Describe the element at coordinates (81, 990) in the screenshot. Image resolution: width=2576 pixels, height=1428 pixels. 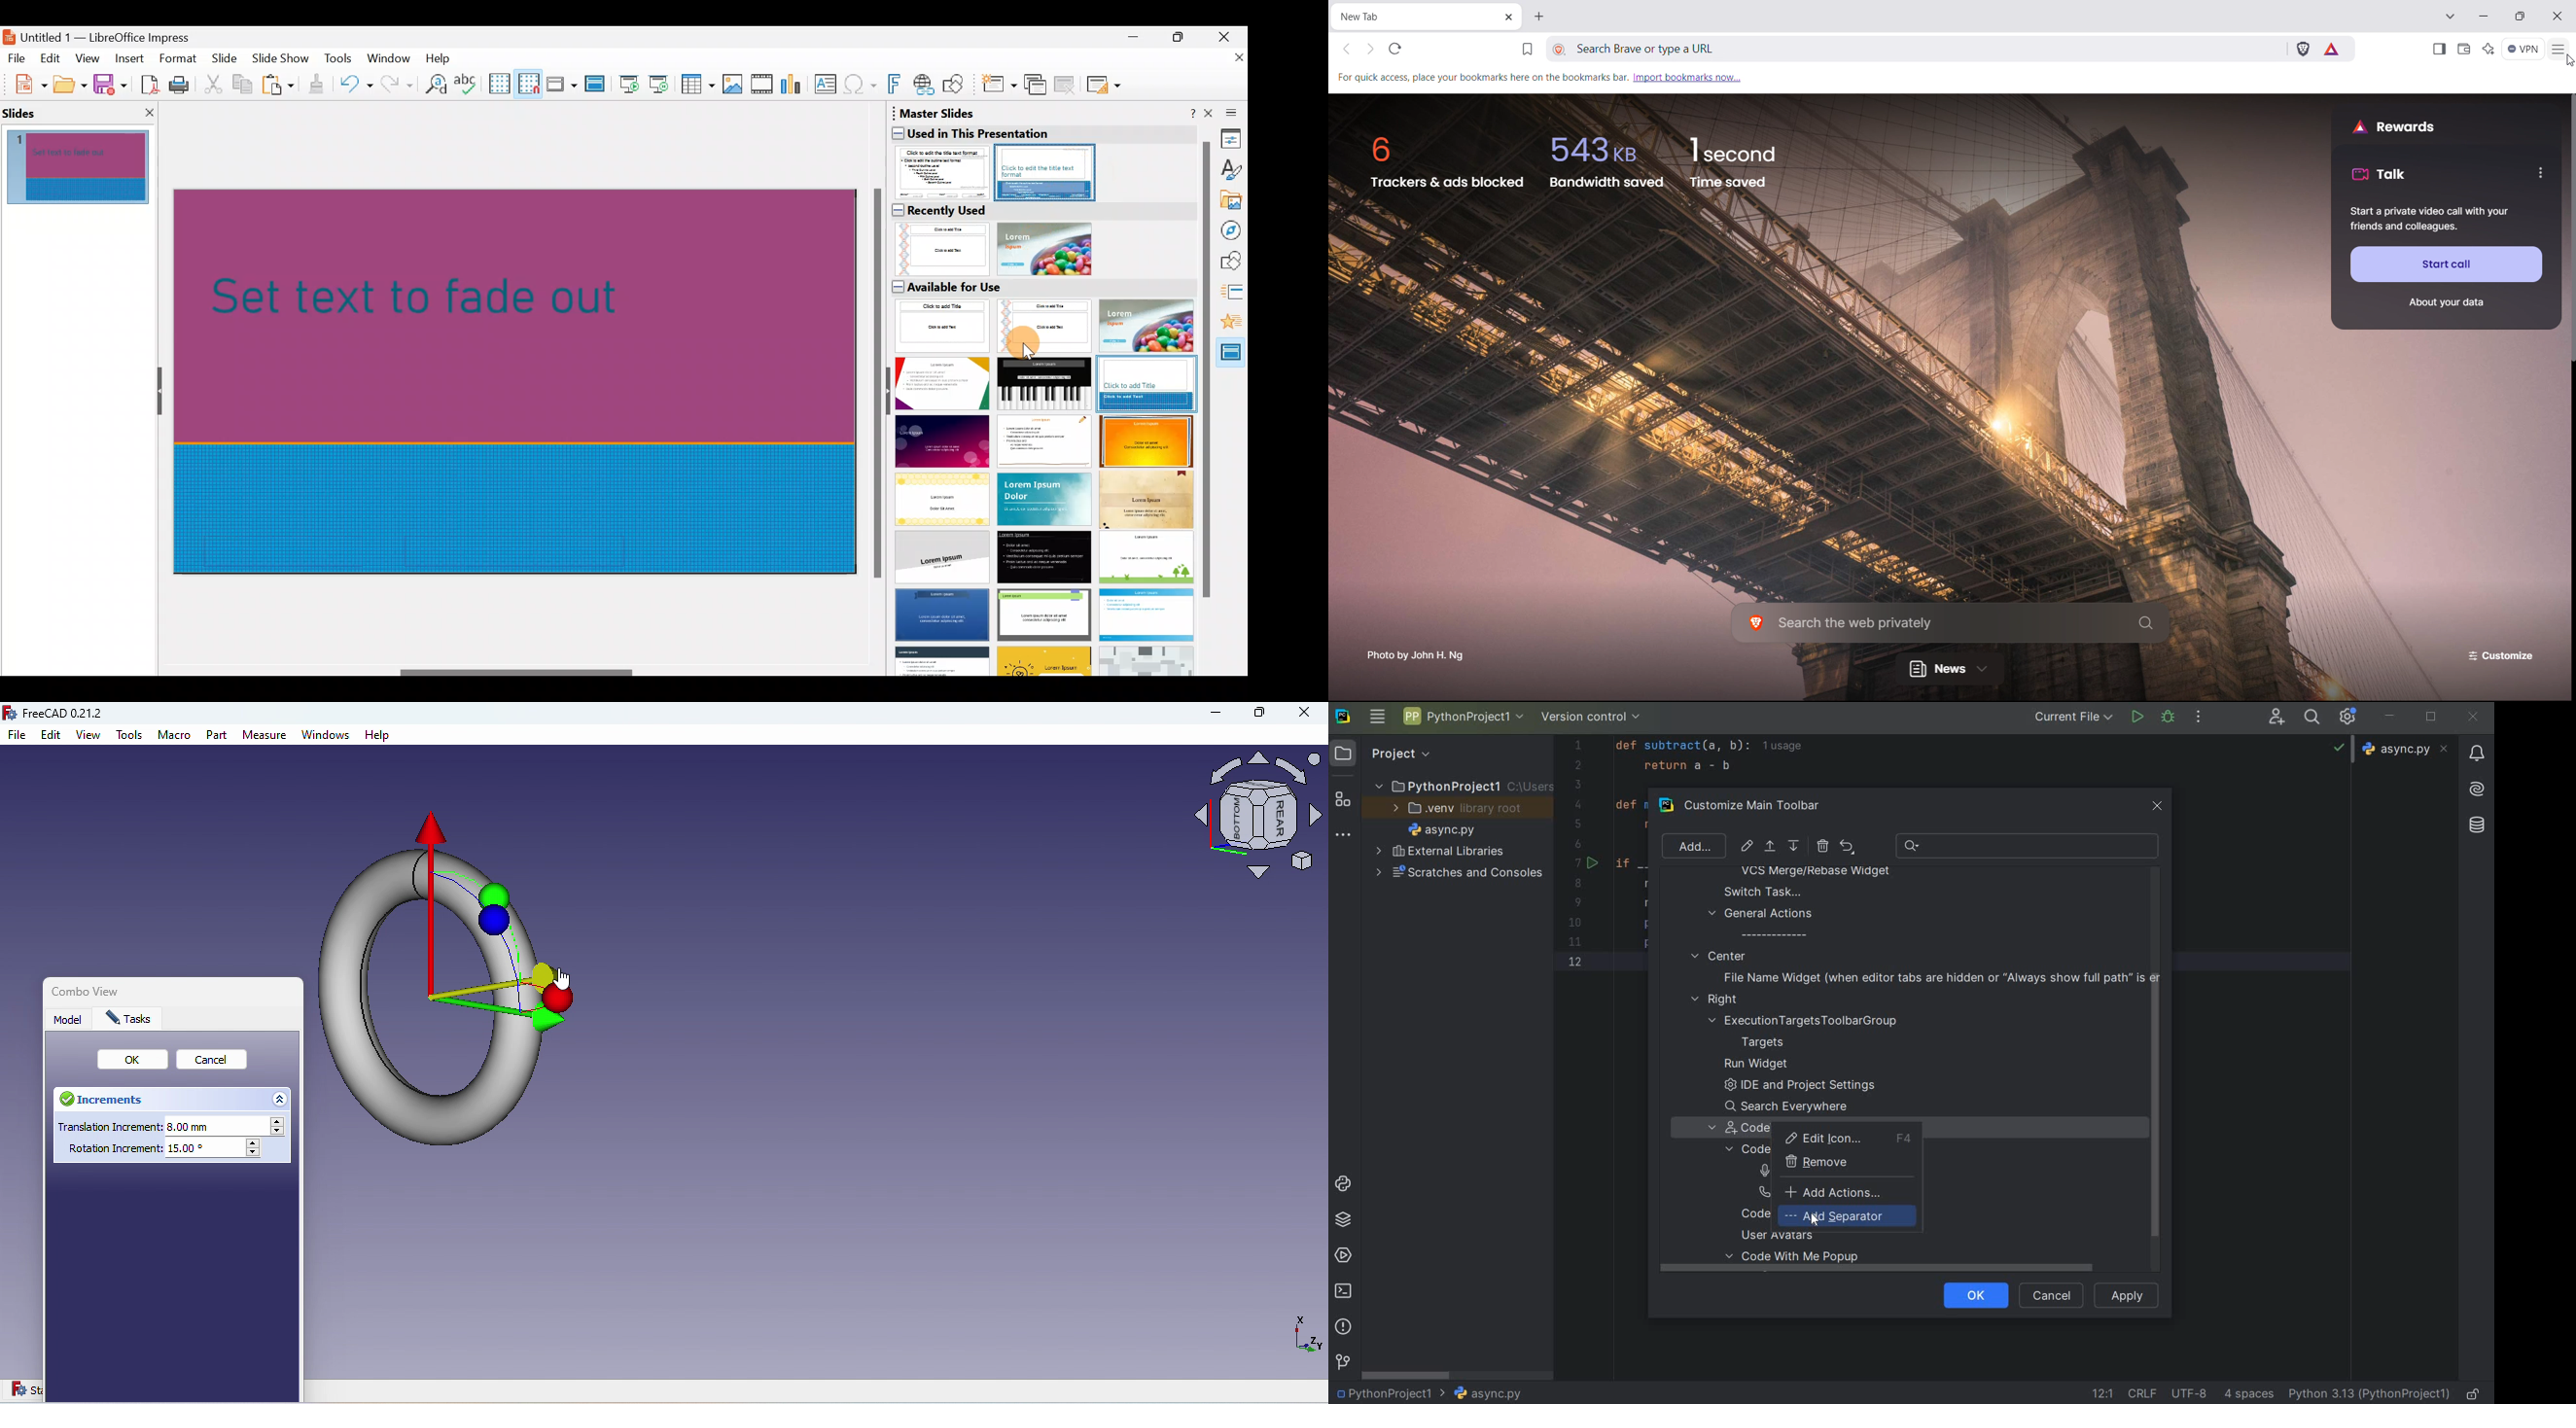
I see `Combo view` at that location.